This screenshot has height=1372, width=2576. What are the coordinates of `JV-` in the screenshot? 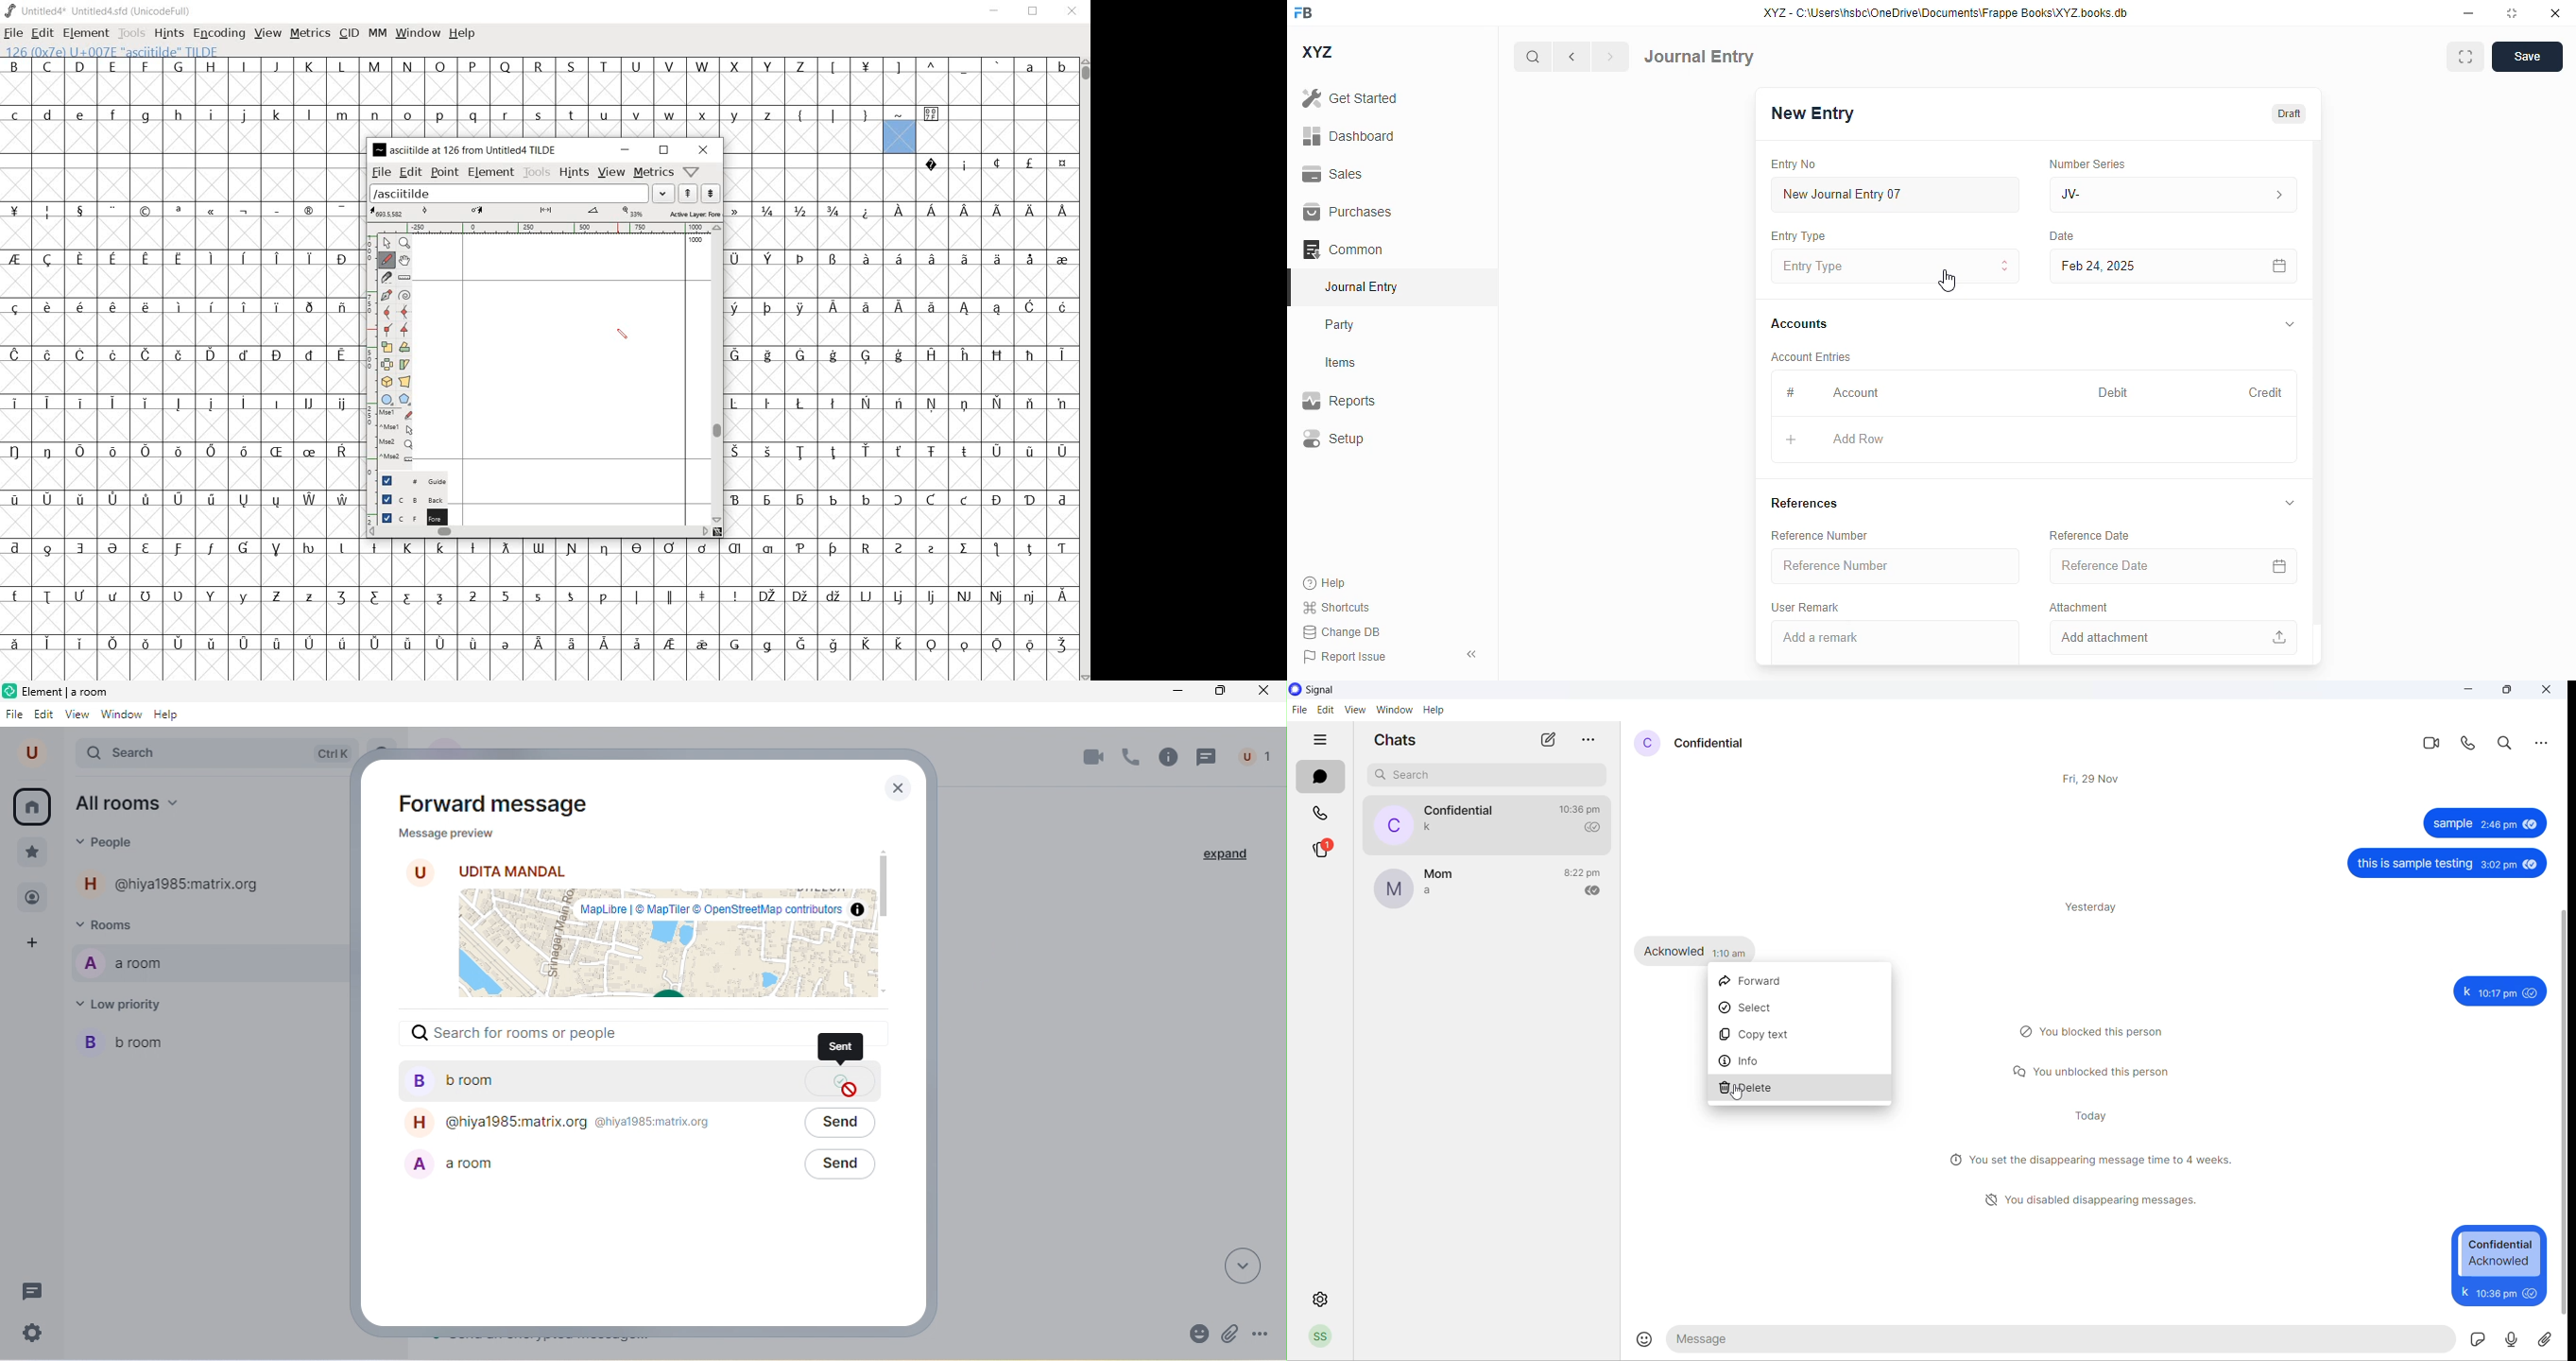 It's located at (2173, 195).